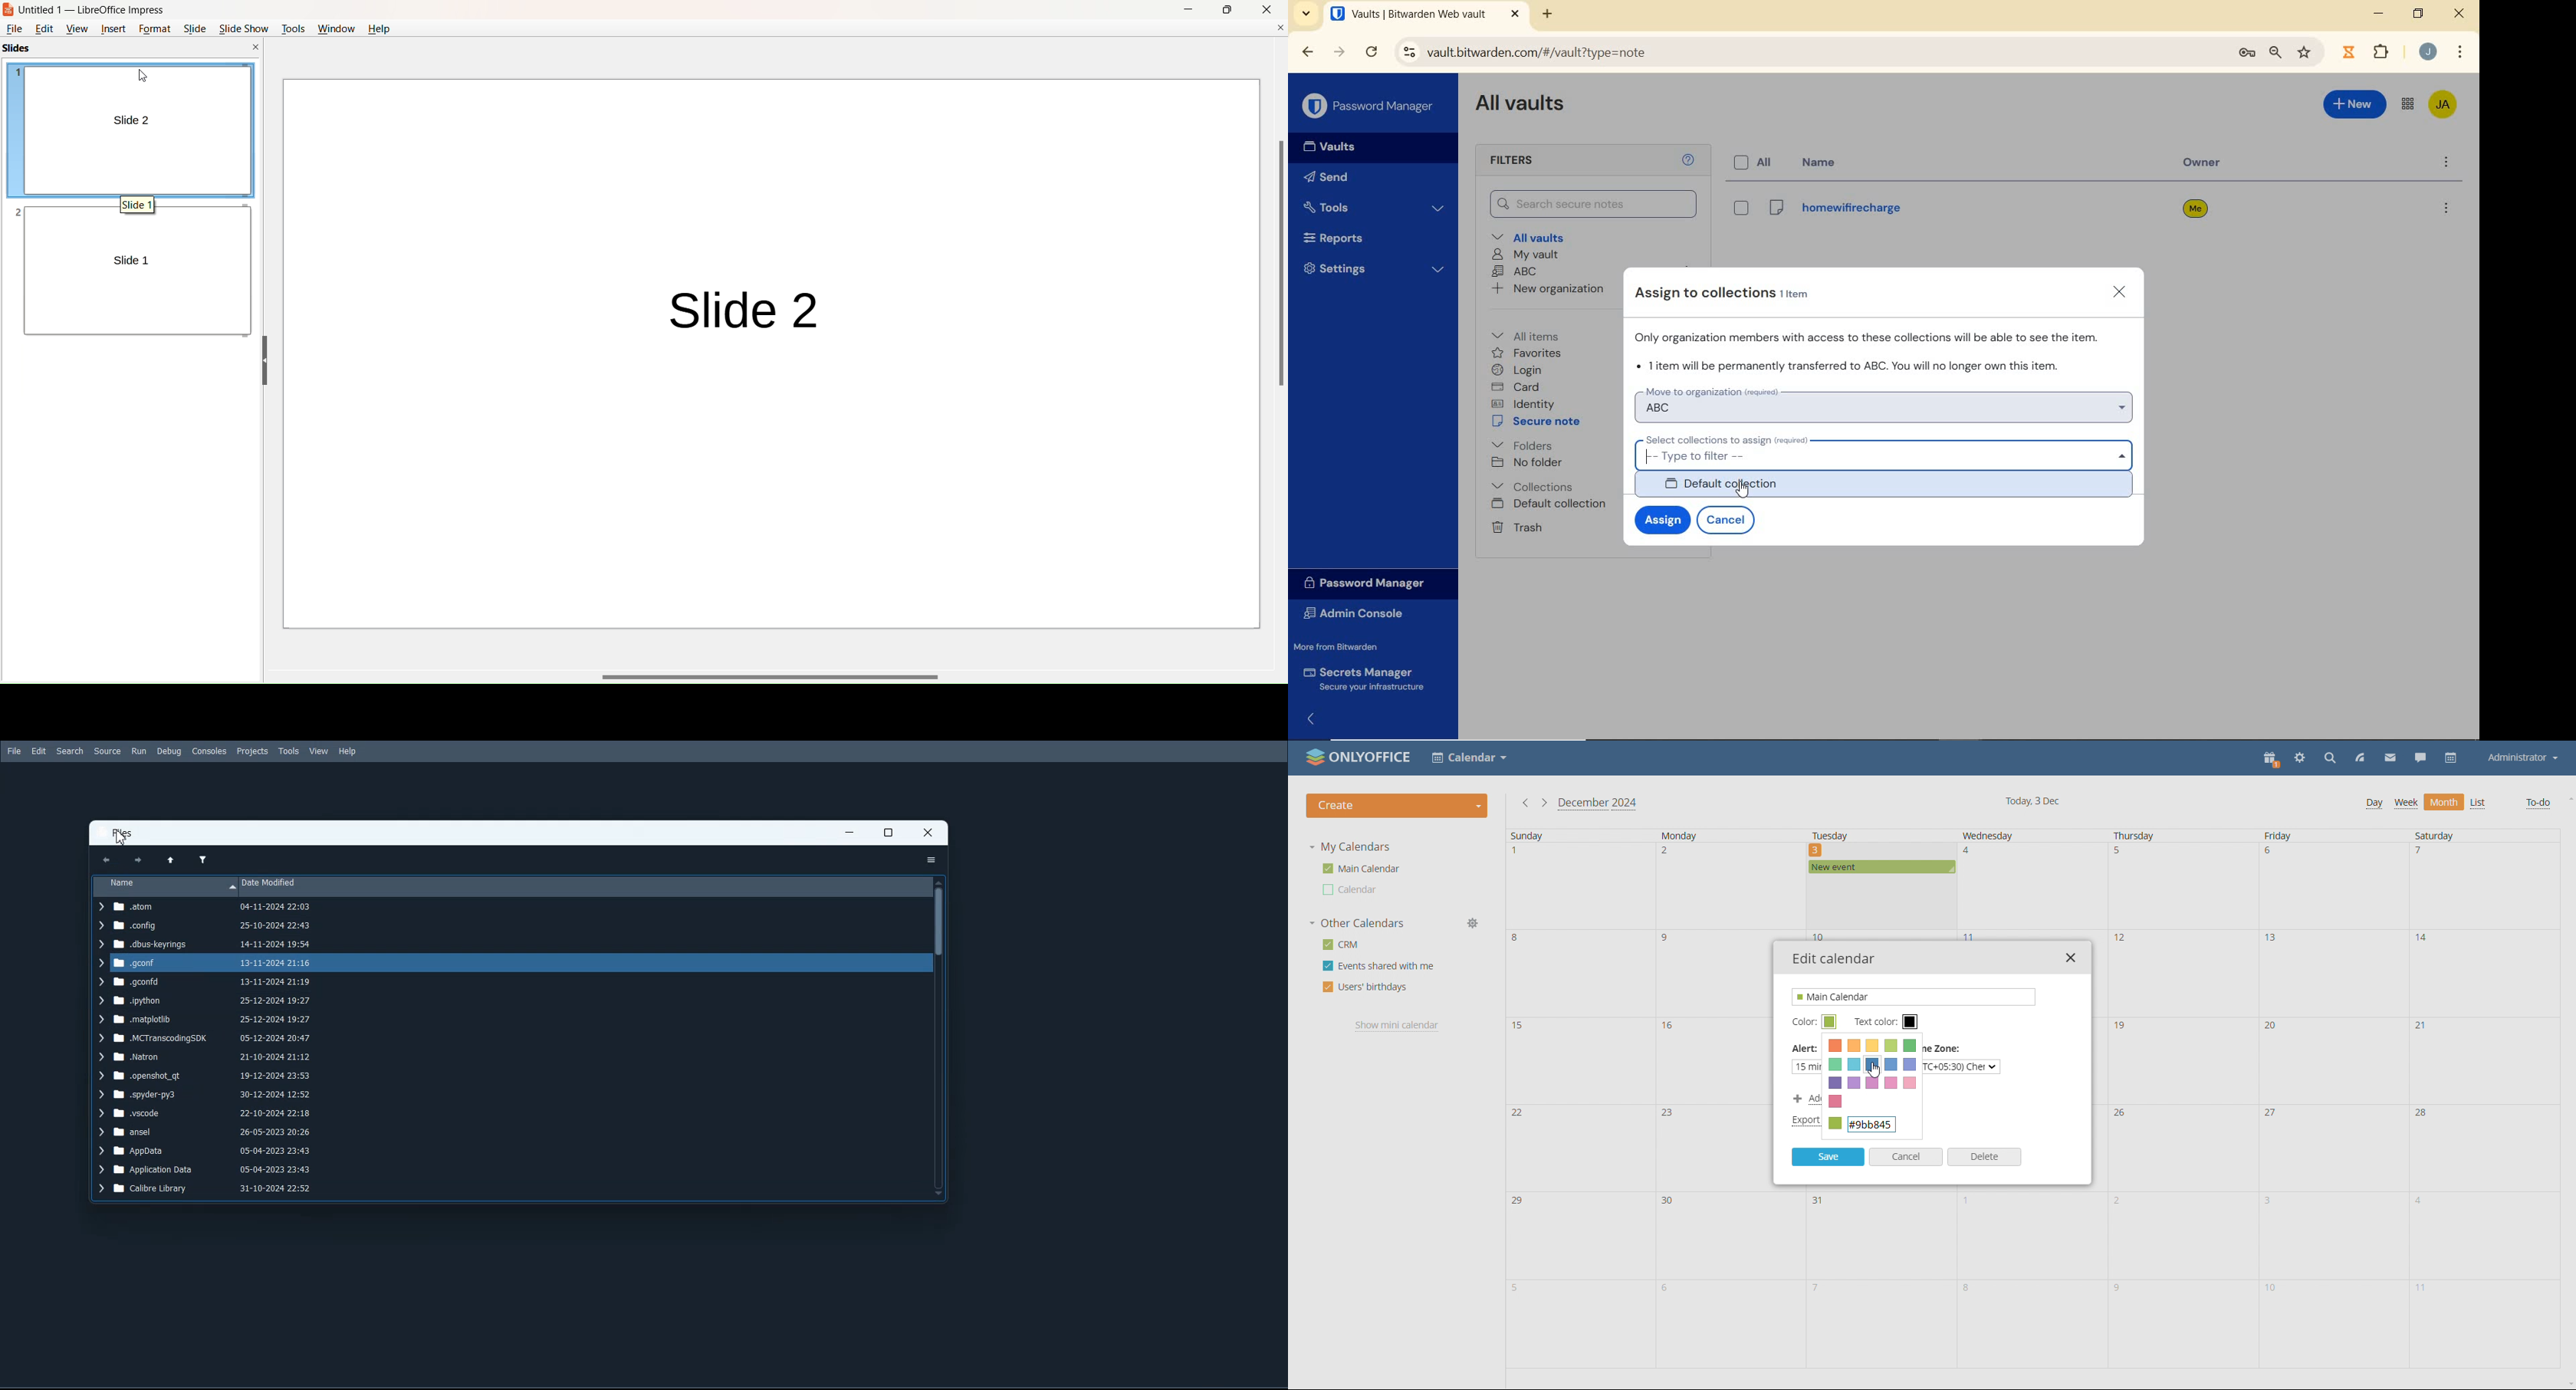 The image size is (2576, 1400). I want to click on Minimize, so click(850, 833).